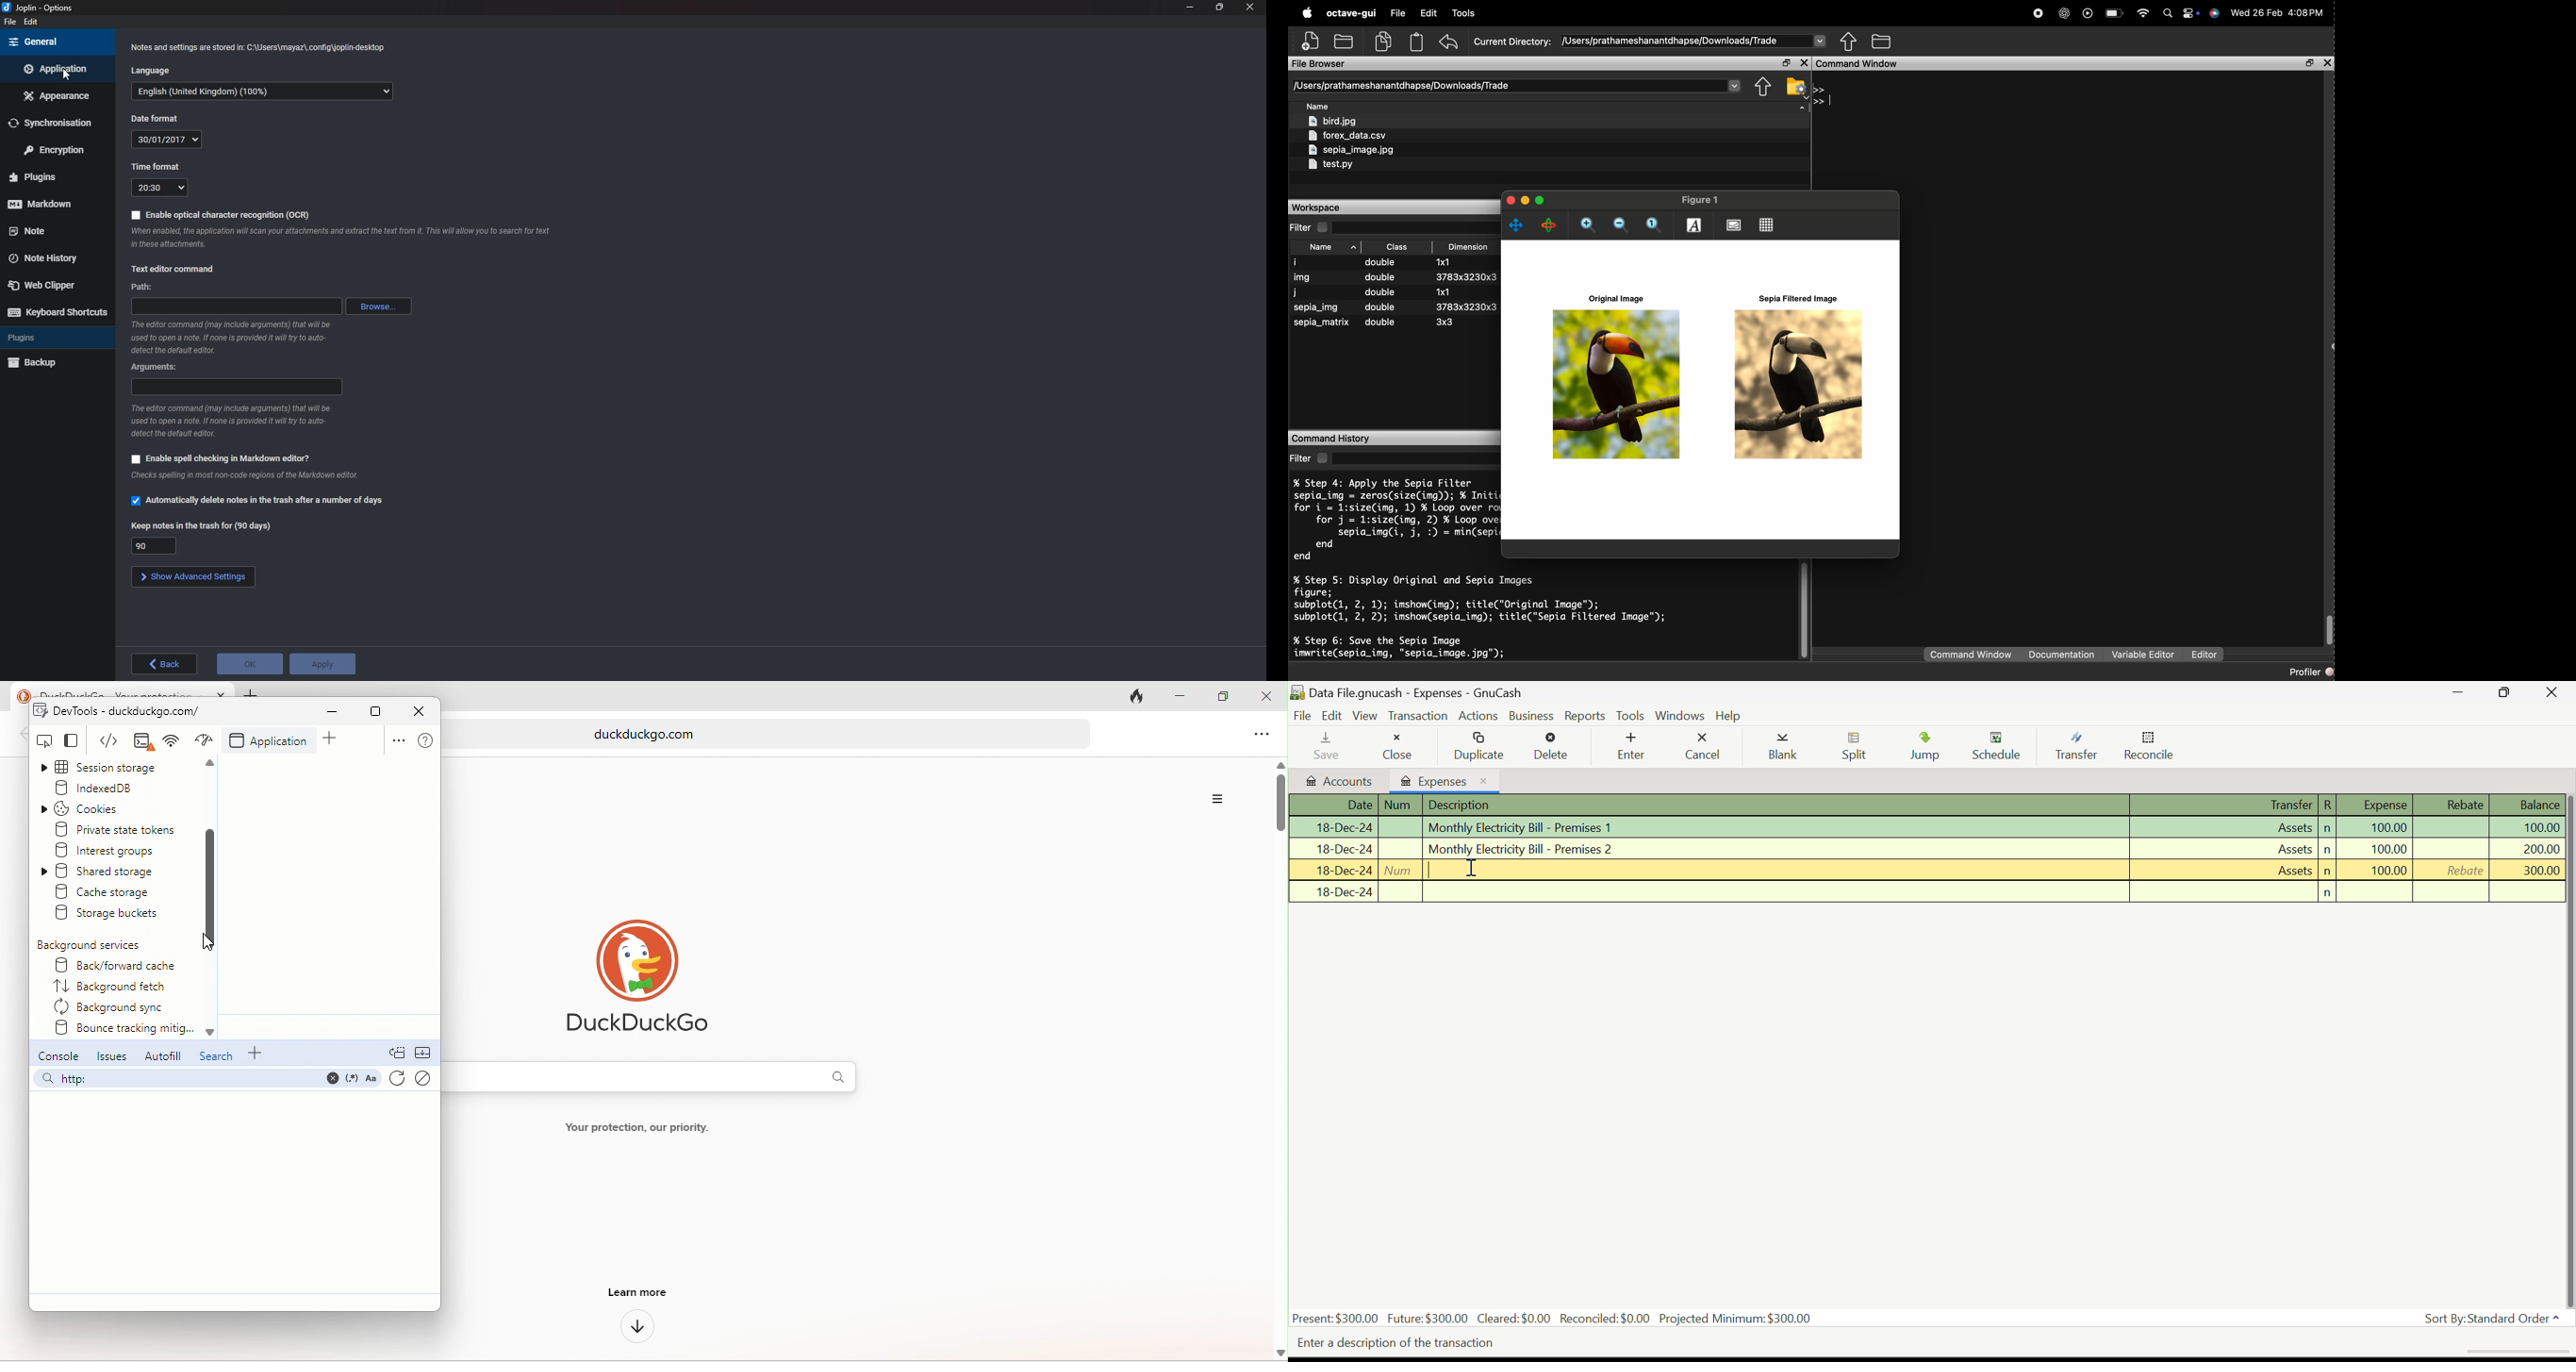 The image size is (2576, 1372). What do you see at coordinates (1786, 62) in the screenshot?
I see `open in separate window` at bounding box center [1786, 62].